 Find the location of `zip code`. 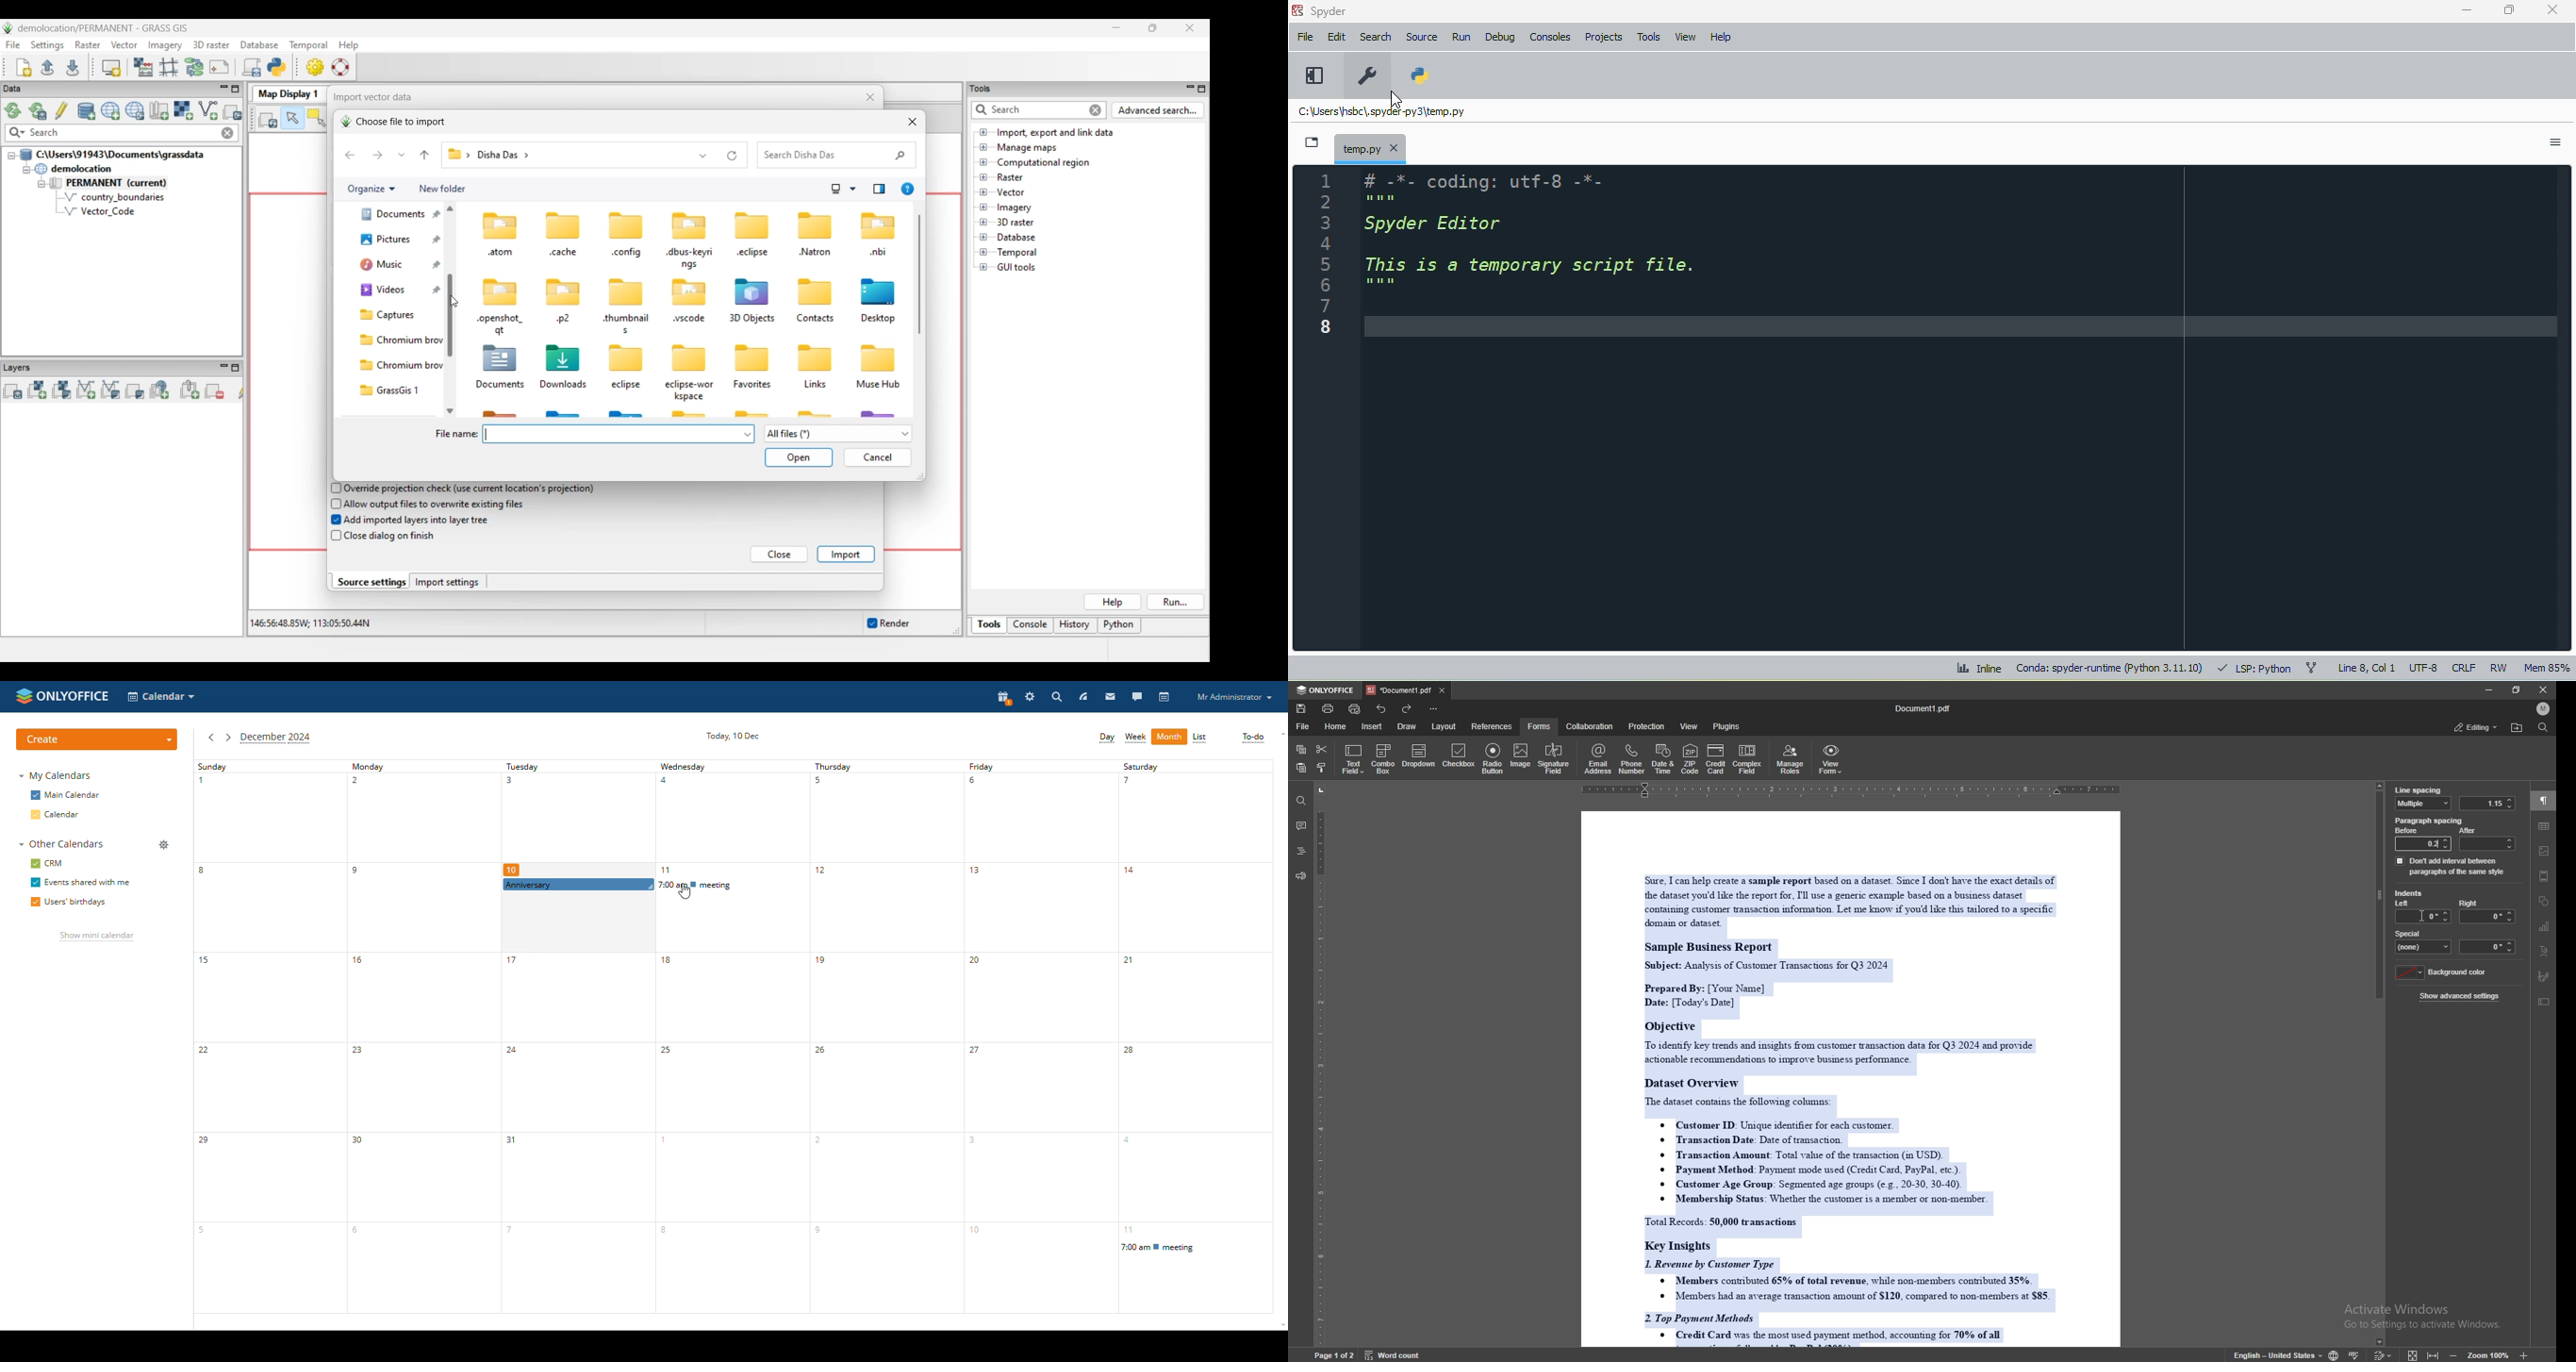

zip code is located at coordinates (1690, 758).